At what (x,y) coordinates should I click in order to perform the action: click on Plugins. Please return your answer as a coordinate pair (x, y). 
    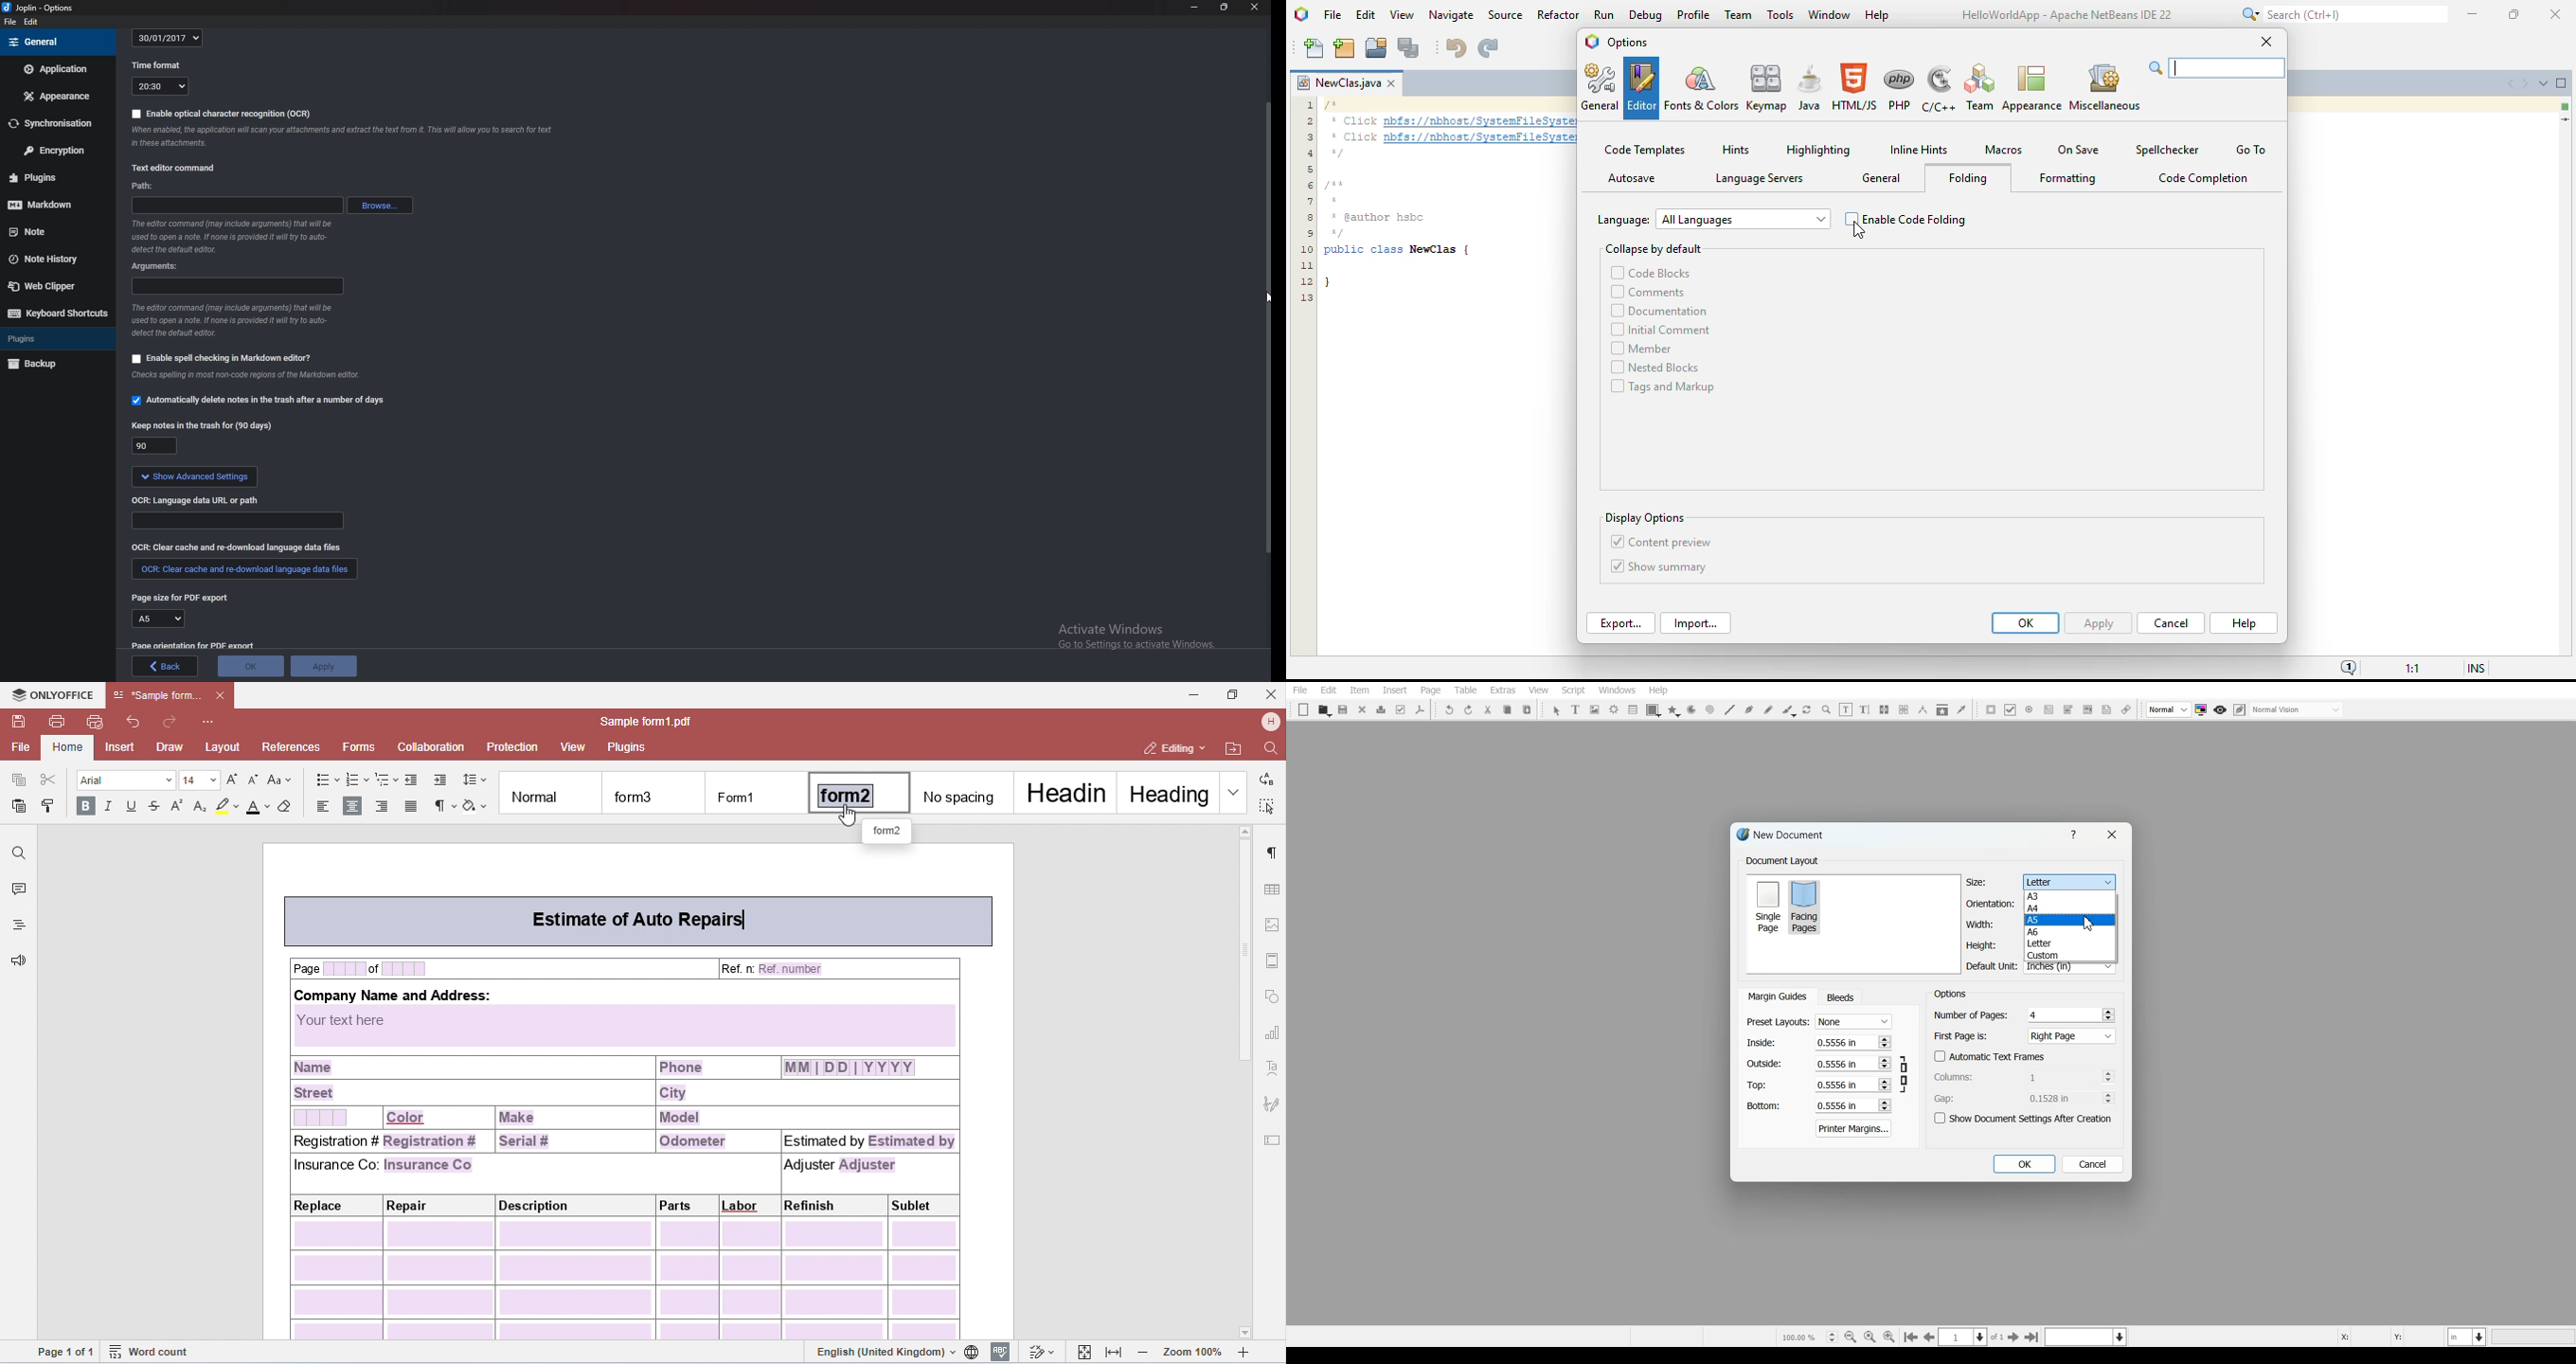
    Looking at the image, I should click on (56, 338).